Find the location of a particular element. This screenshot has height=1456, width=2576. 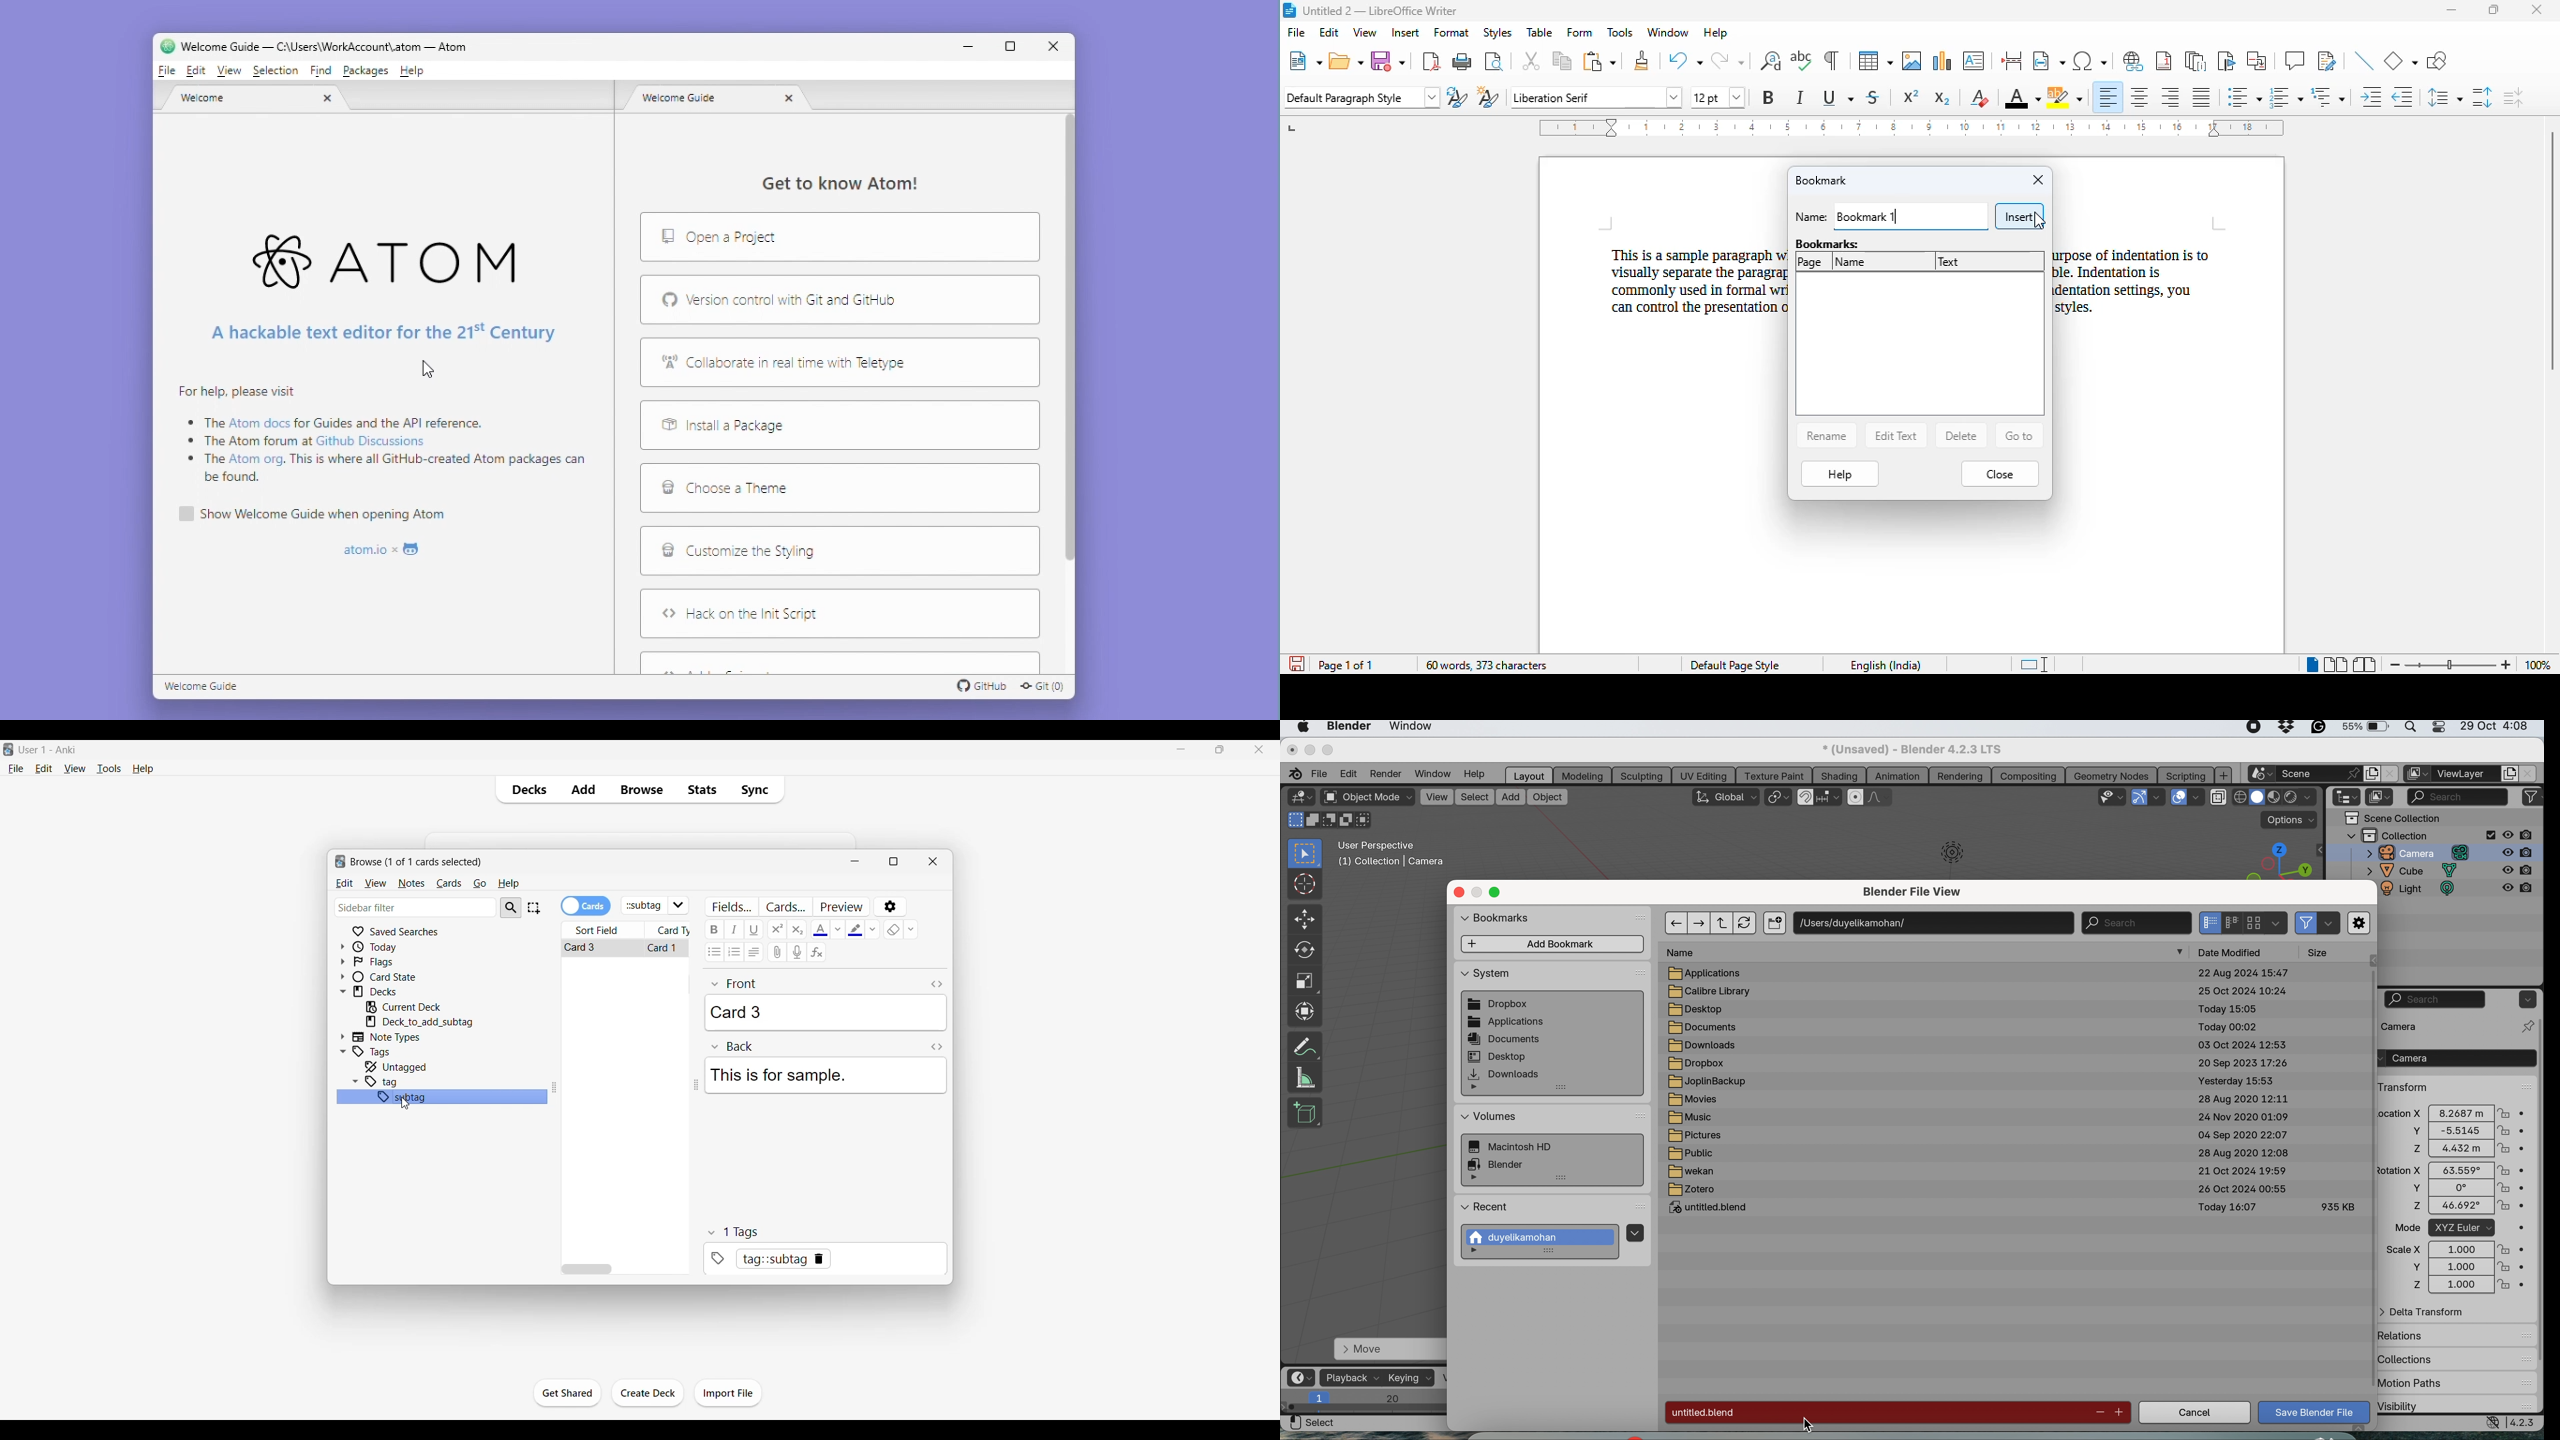

Go menu is located at coordinates (479, 884).